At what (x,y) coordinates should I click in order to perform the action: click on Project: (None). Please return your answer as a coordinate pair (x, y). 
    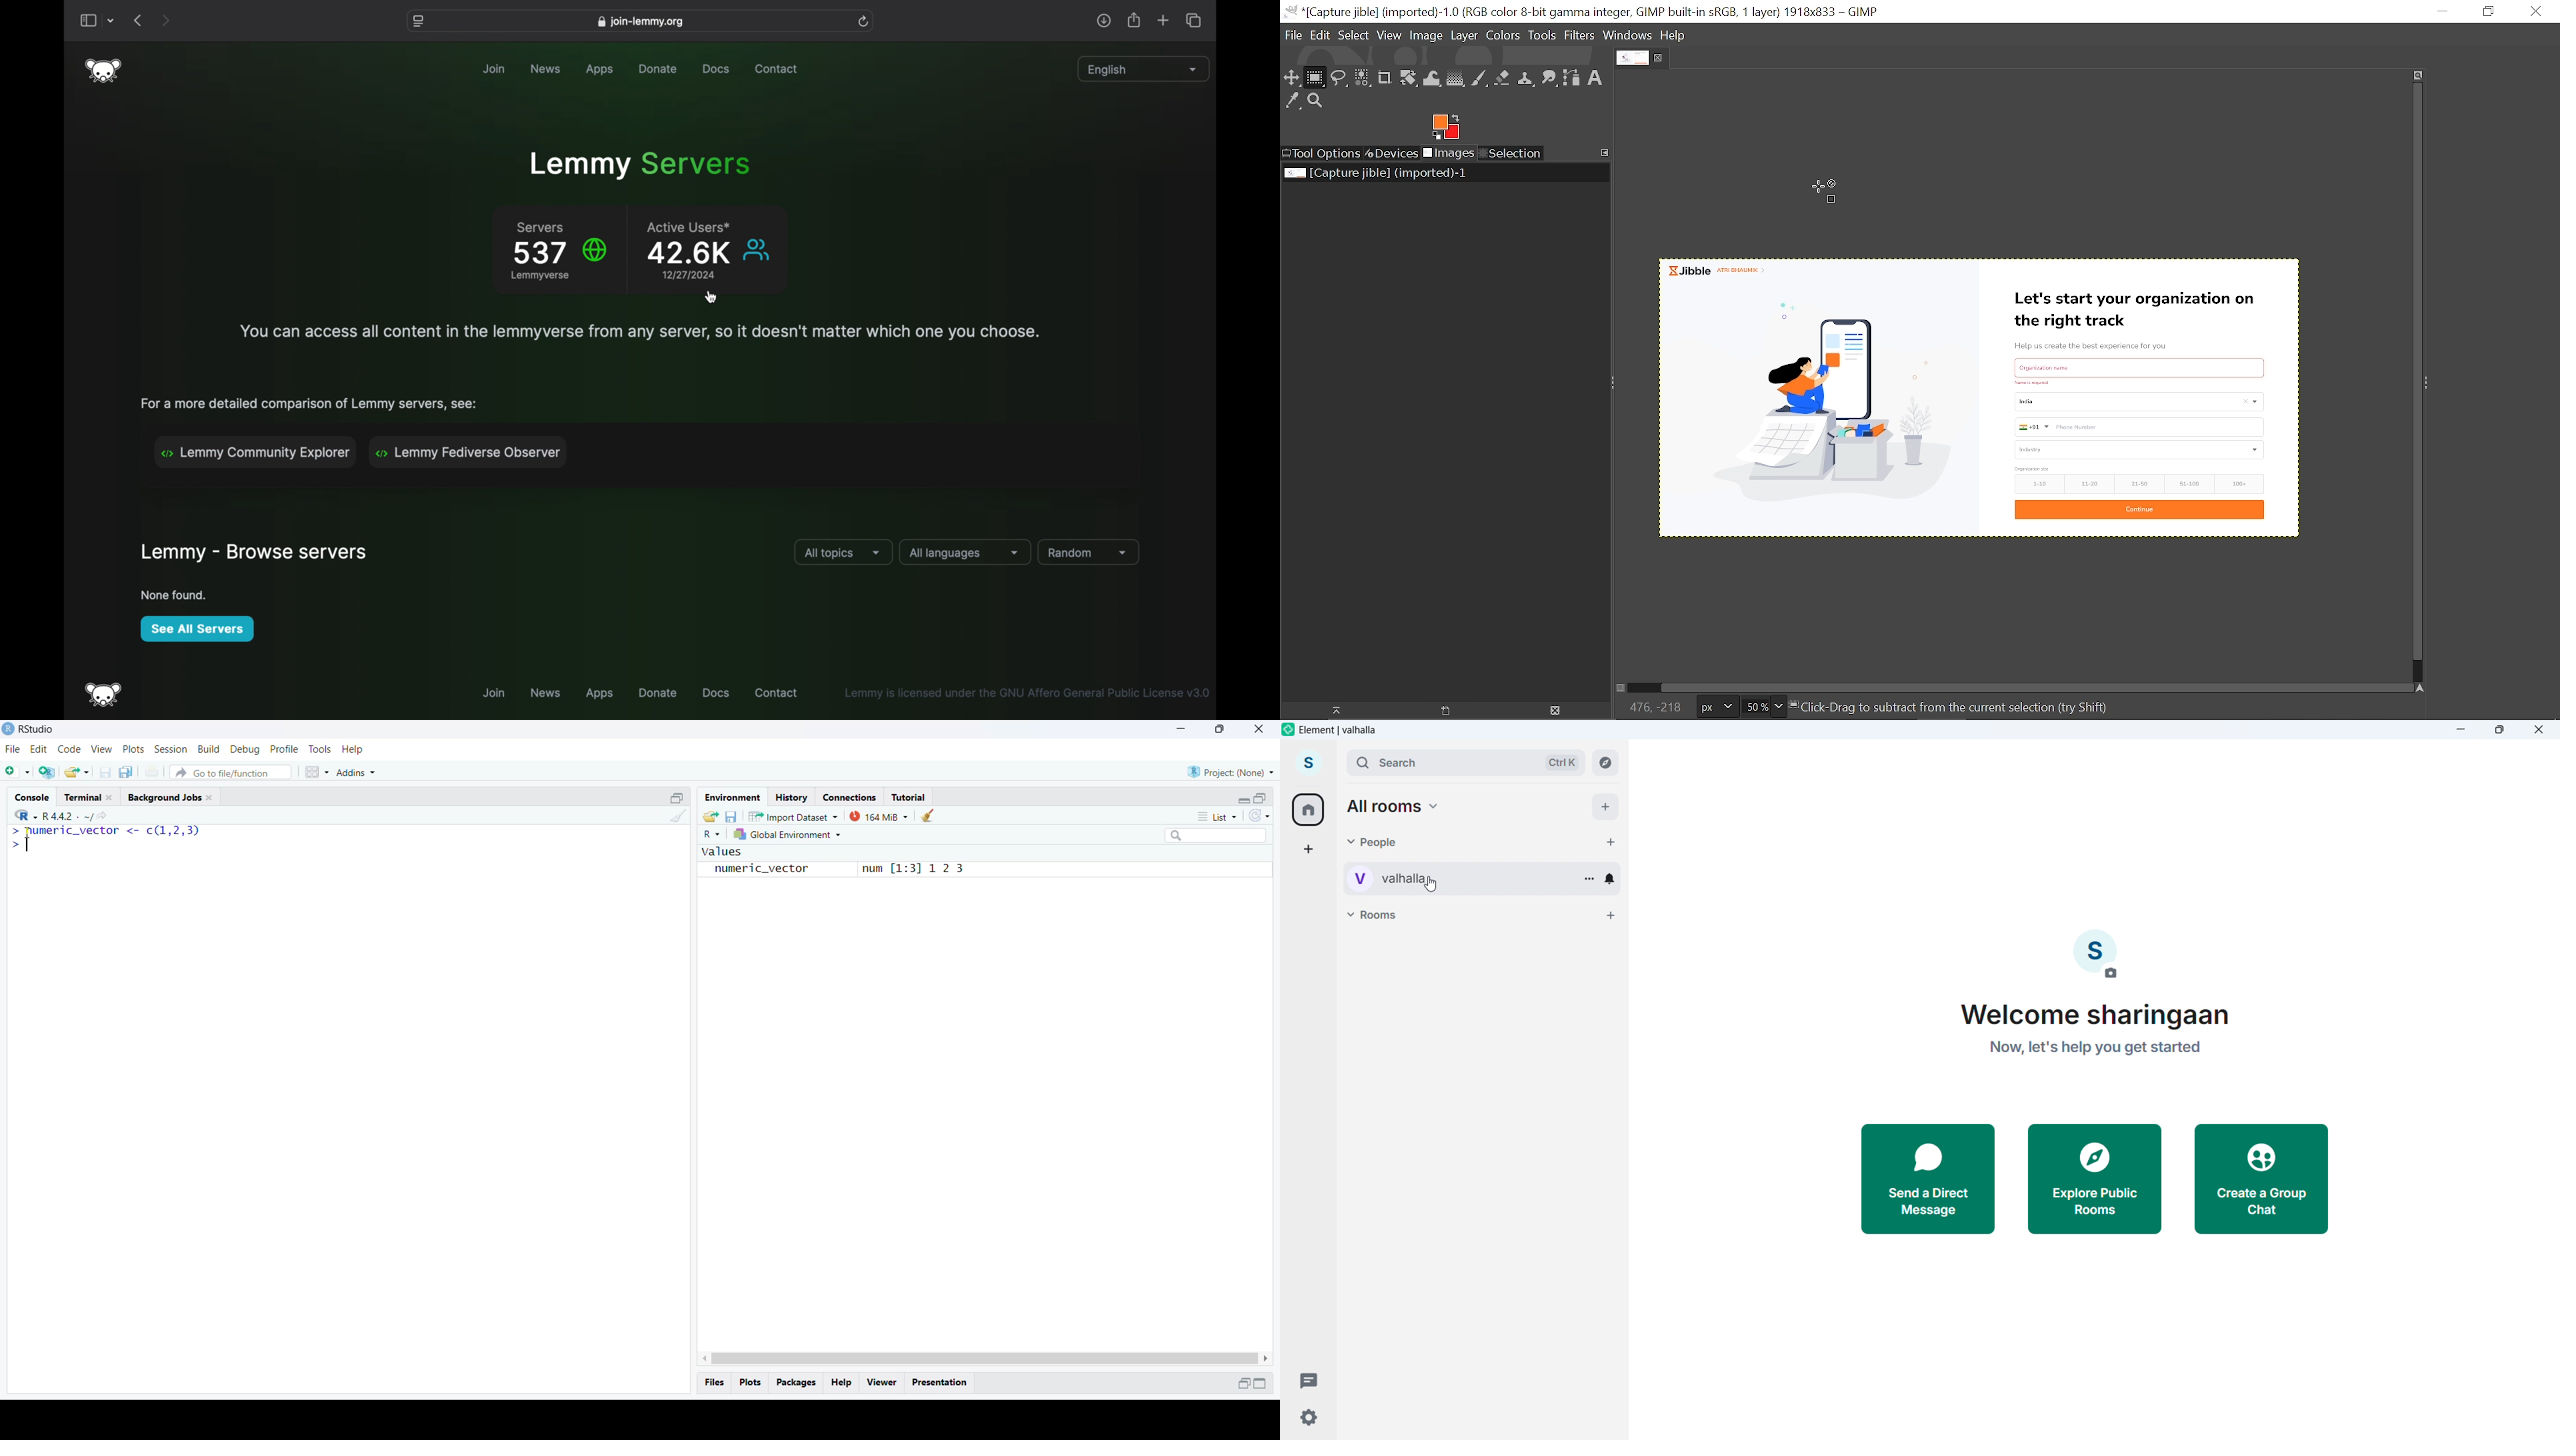
    Looking at the image, I should click on (1232, 771).